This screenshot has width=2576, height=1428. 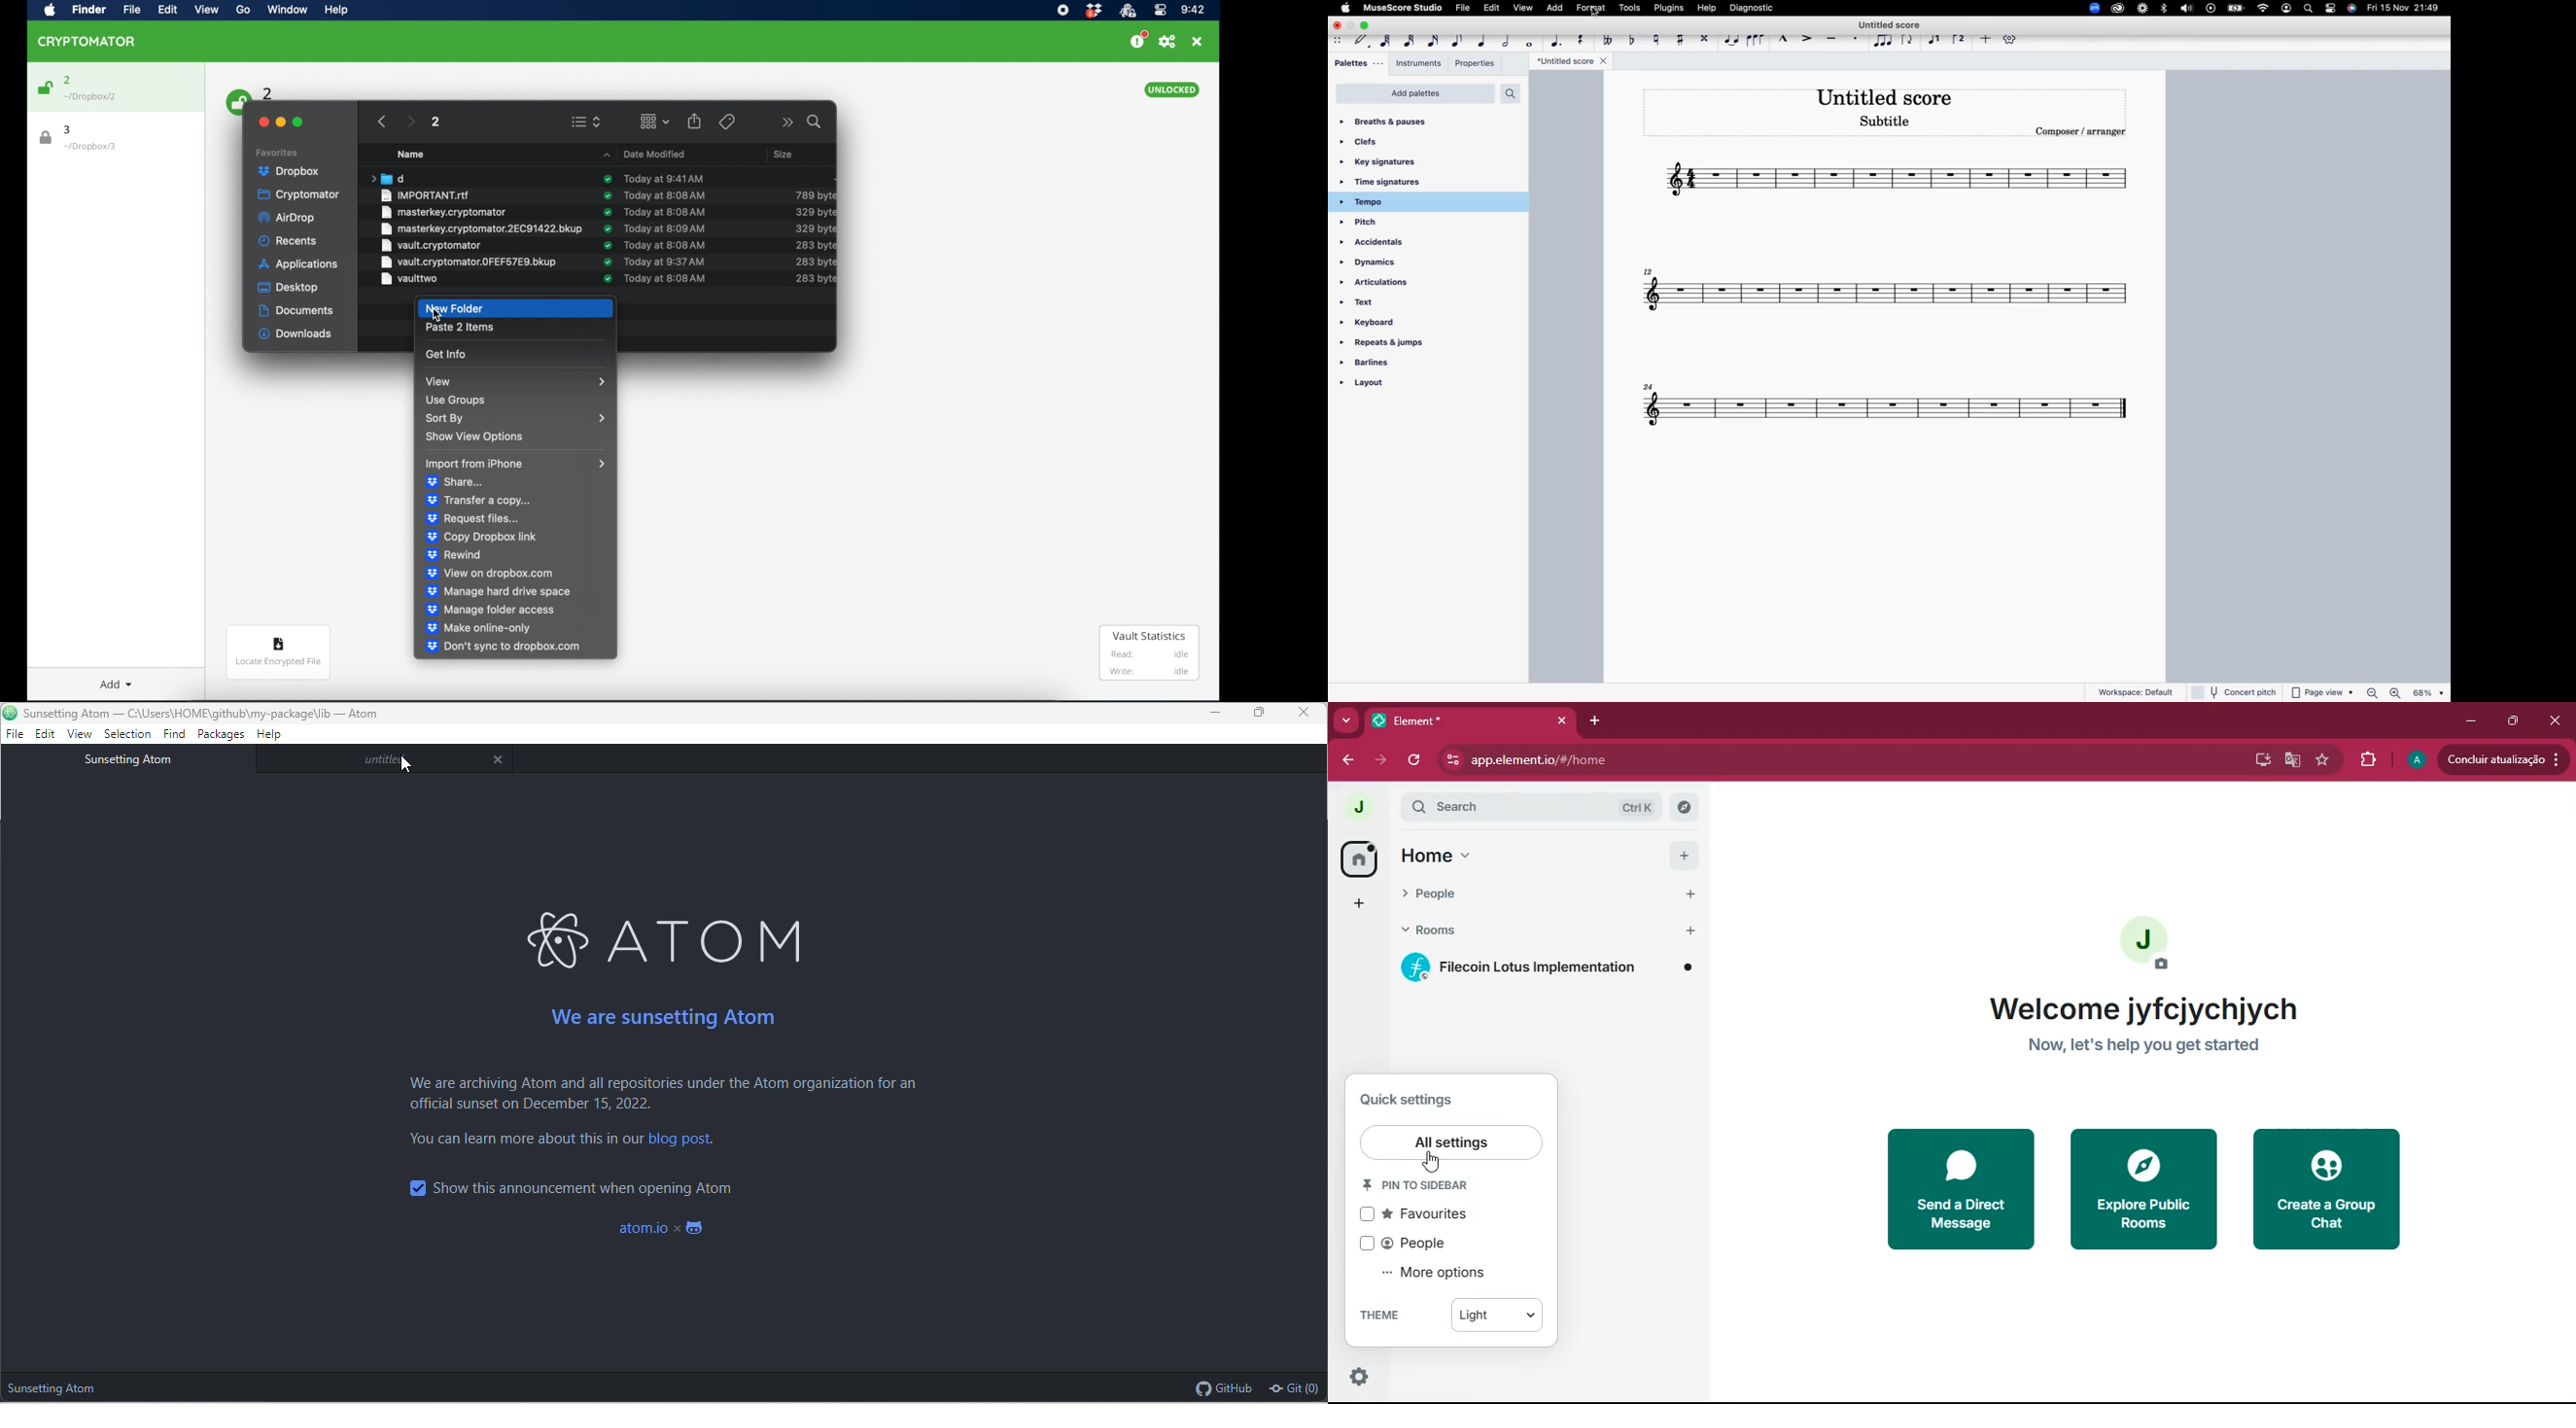 What do you see at coordinates (1610, 39) in the screenshot?
I see `double toggle flat` at bounding box center [1610, 39].